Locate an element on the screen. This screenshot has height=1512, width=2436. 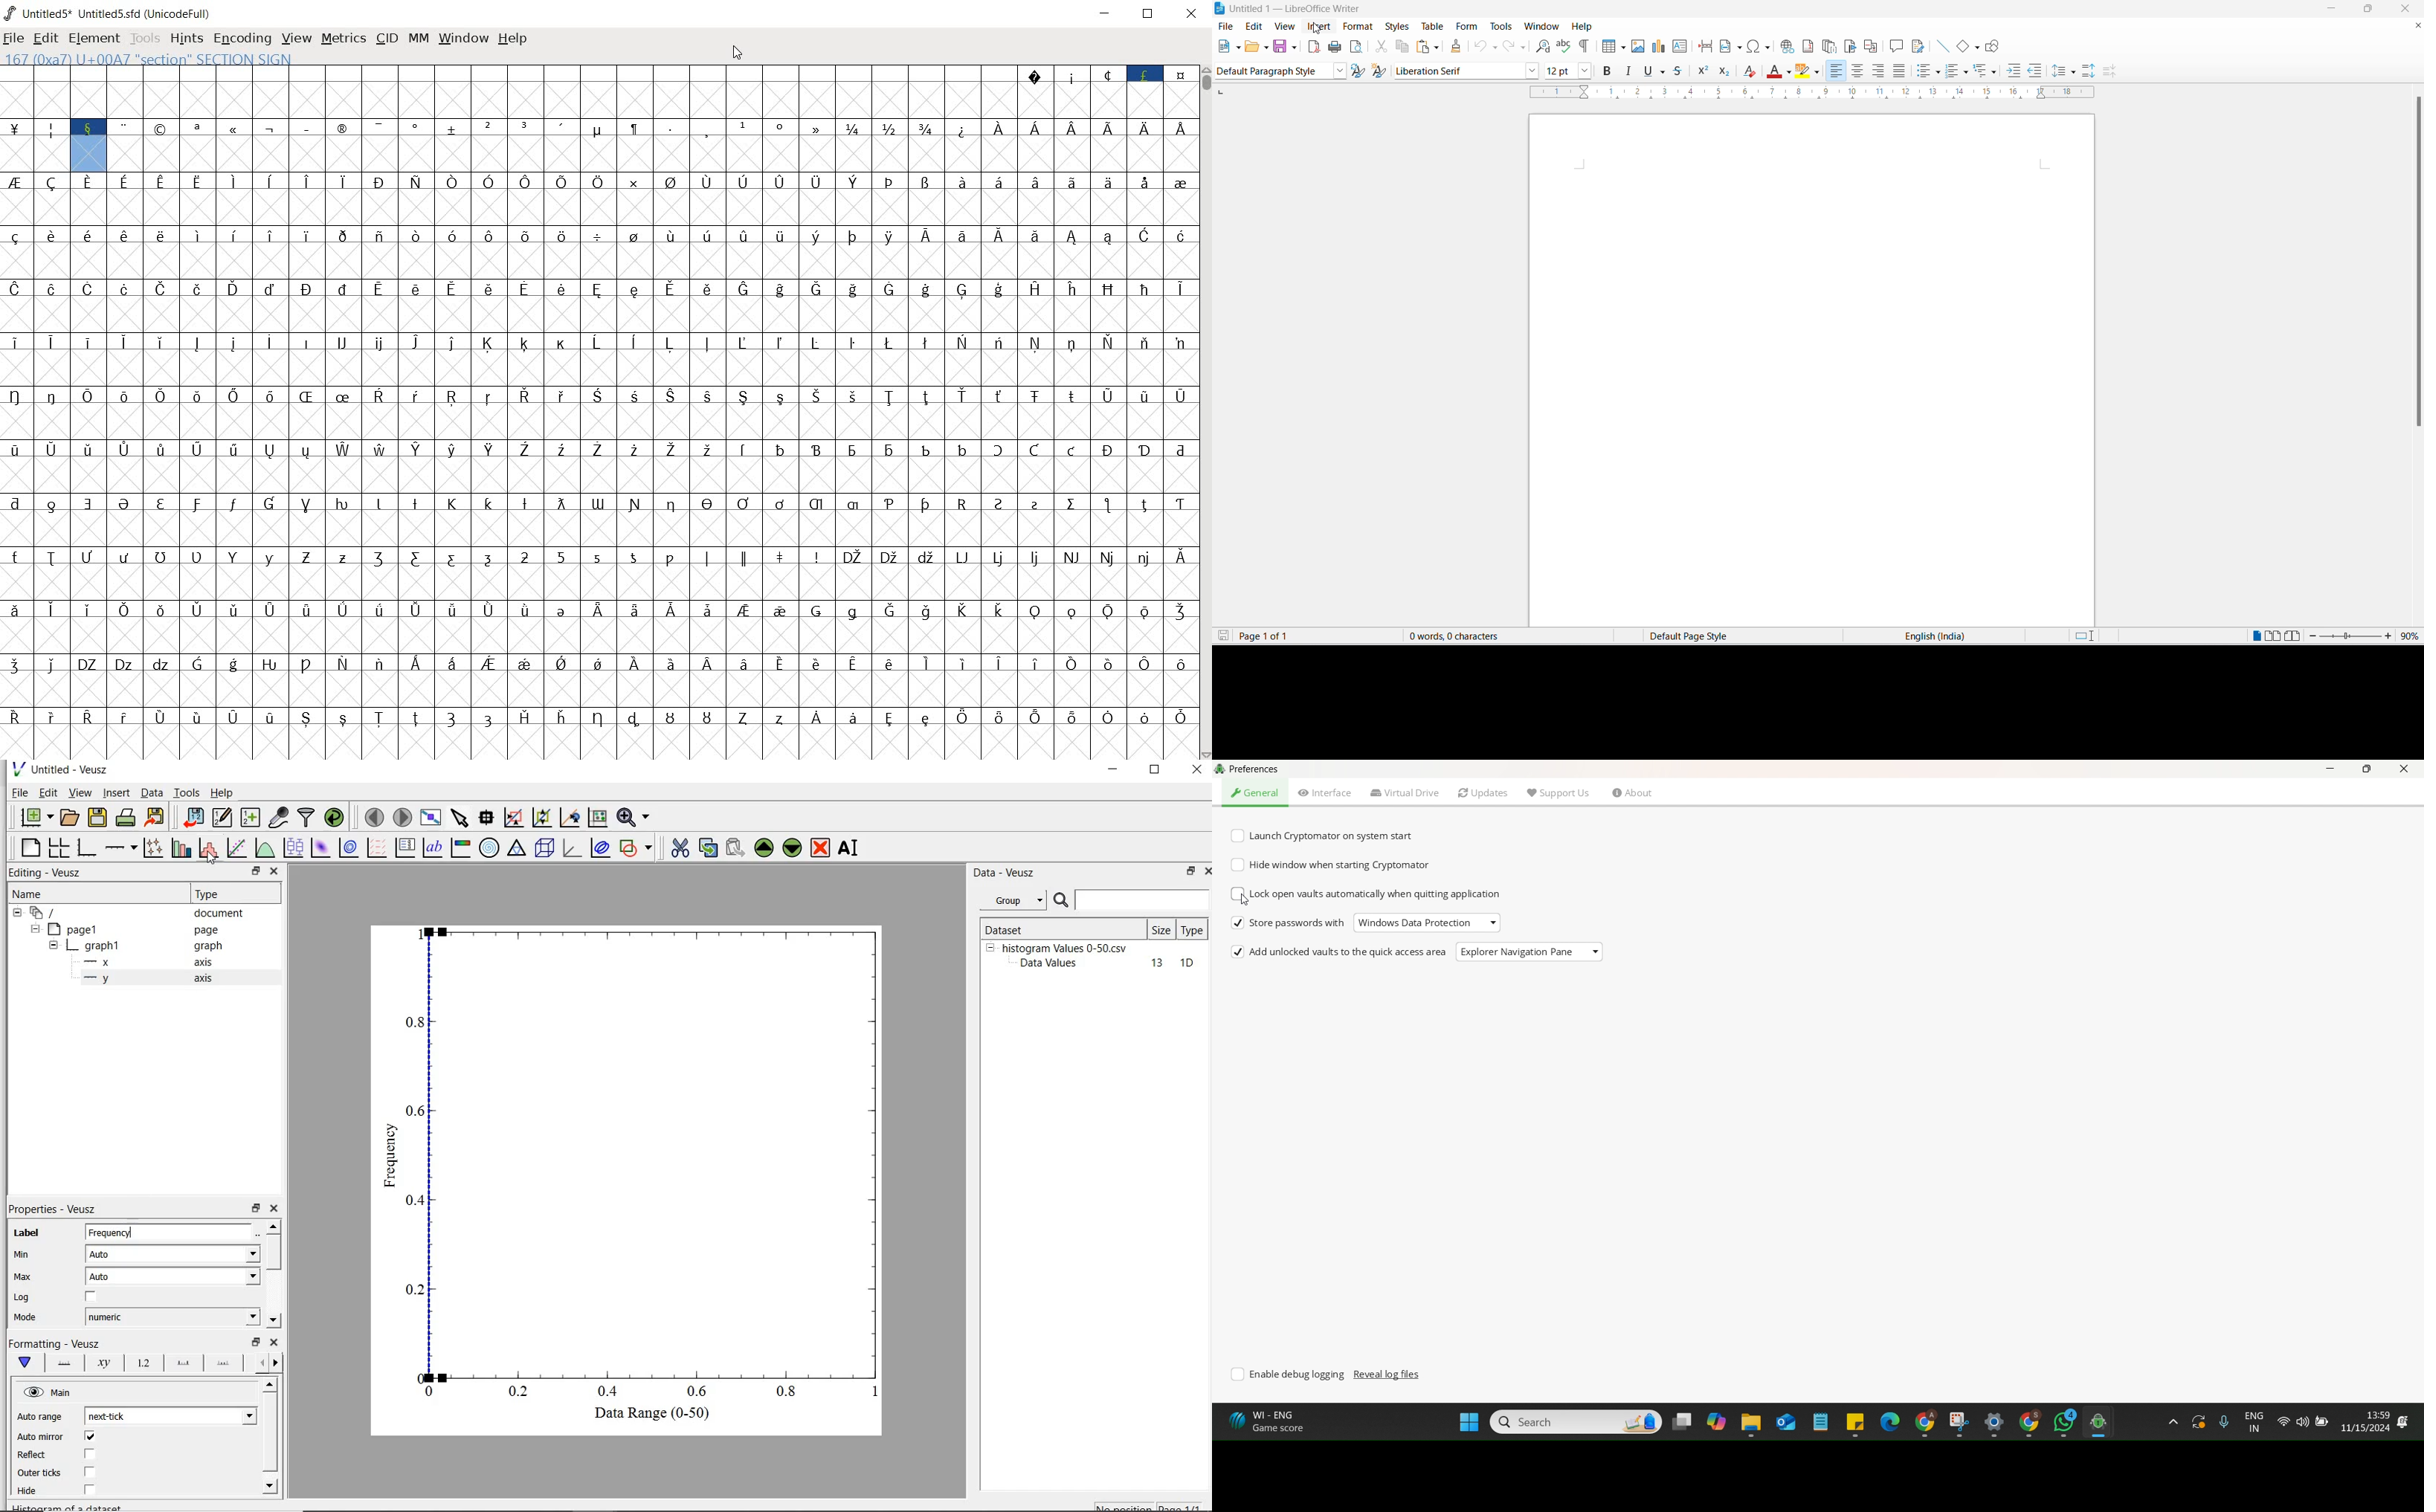
polar graph is located at coordinates (489, 848).